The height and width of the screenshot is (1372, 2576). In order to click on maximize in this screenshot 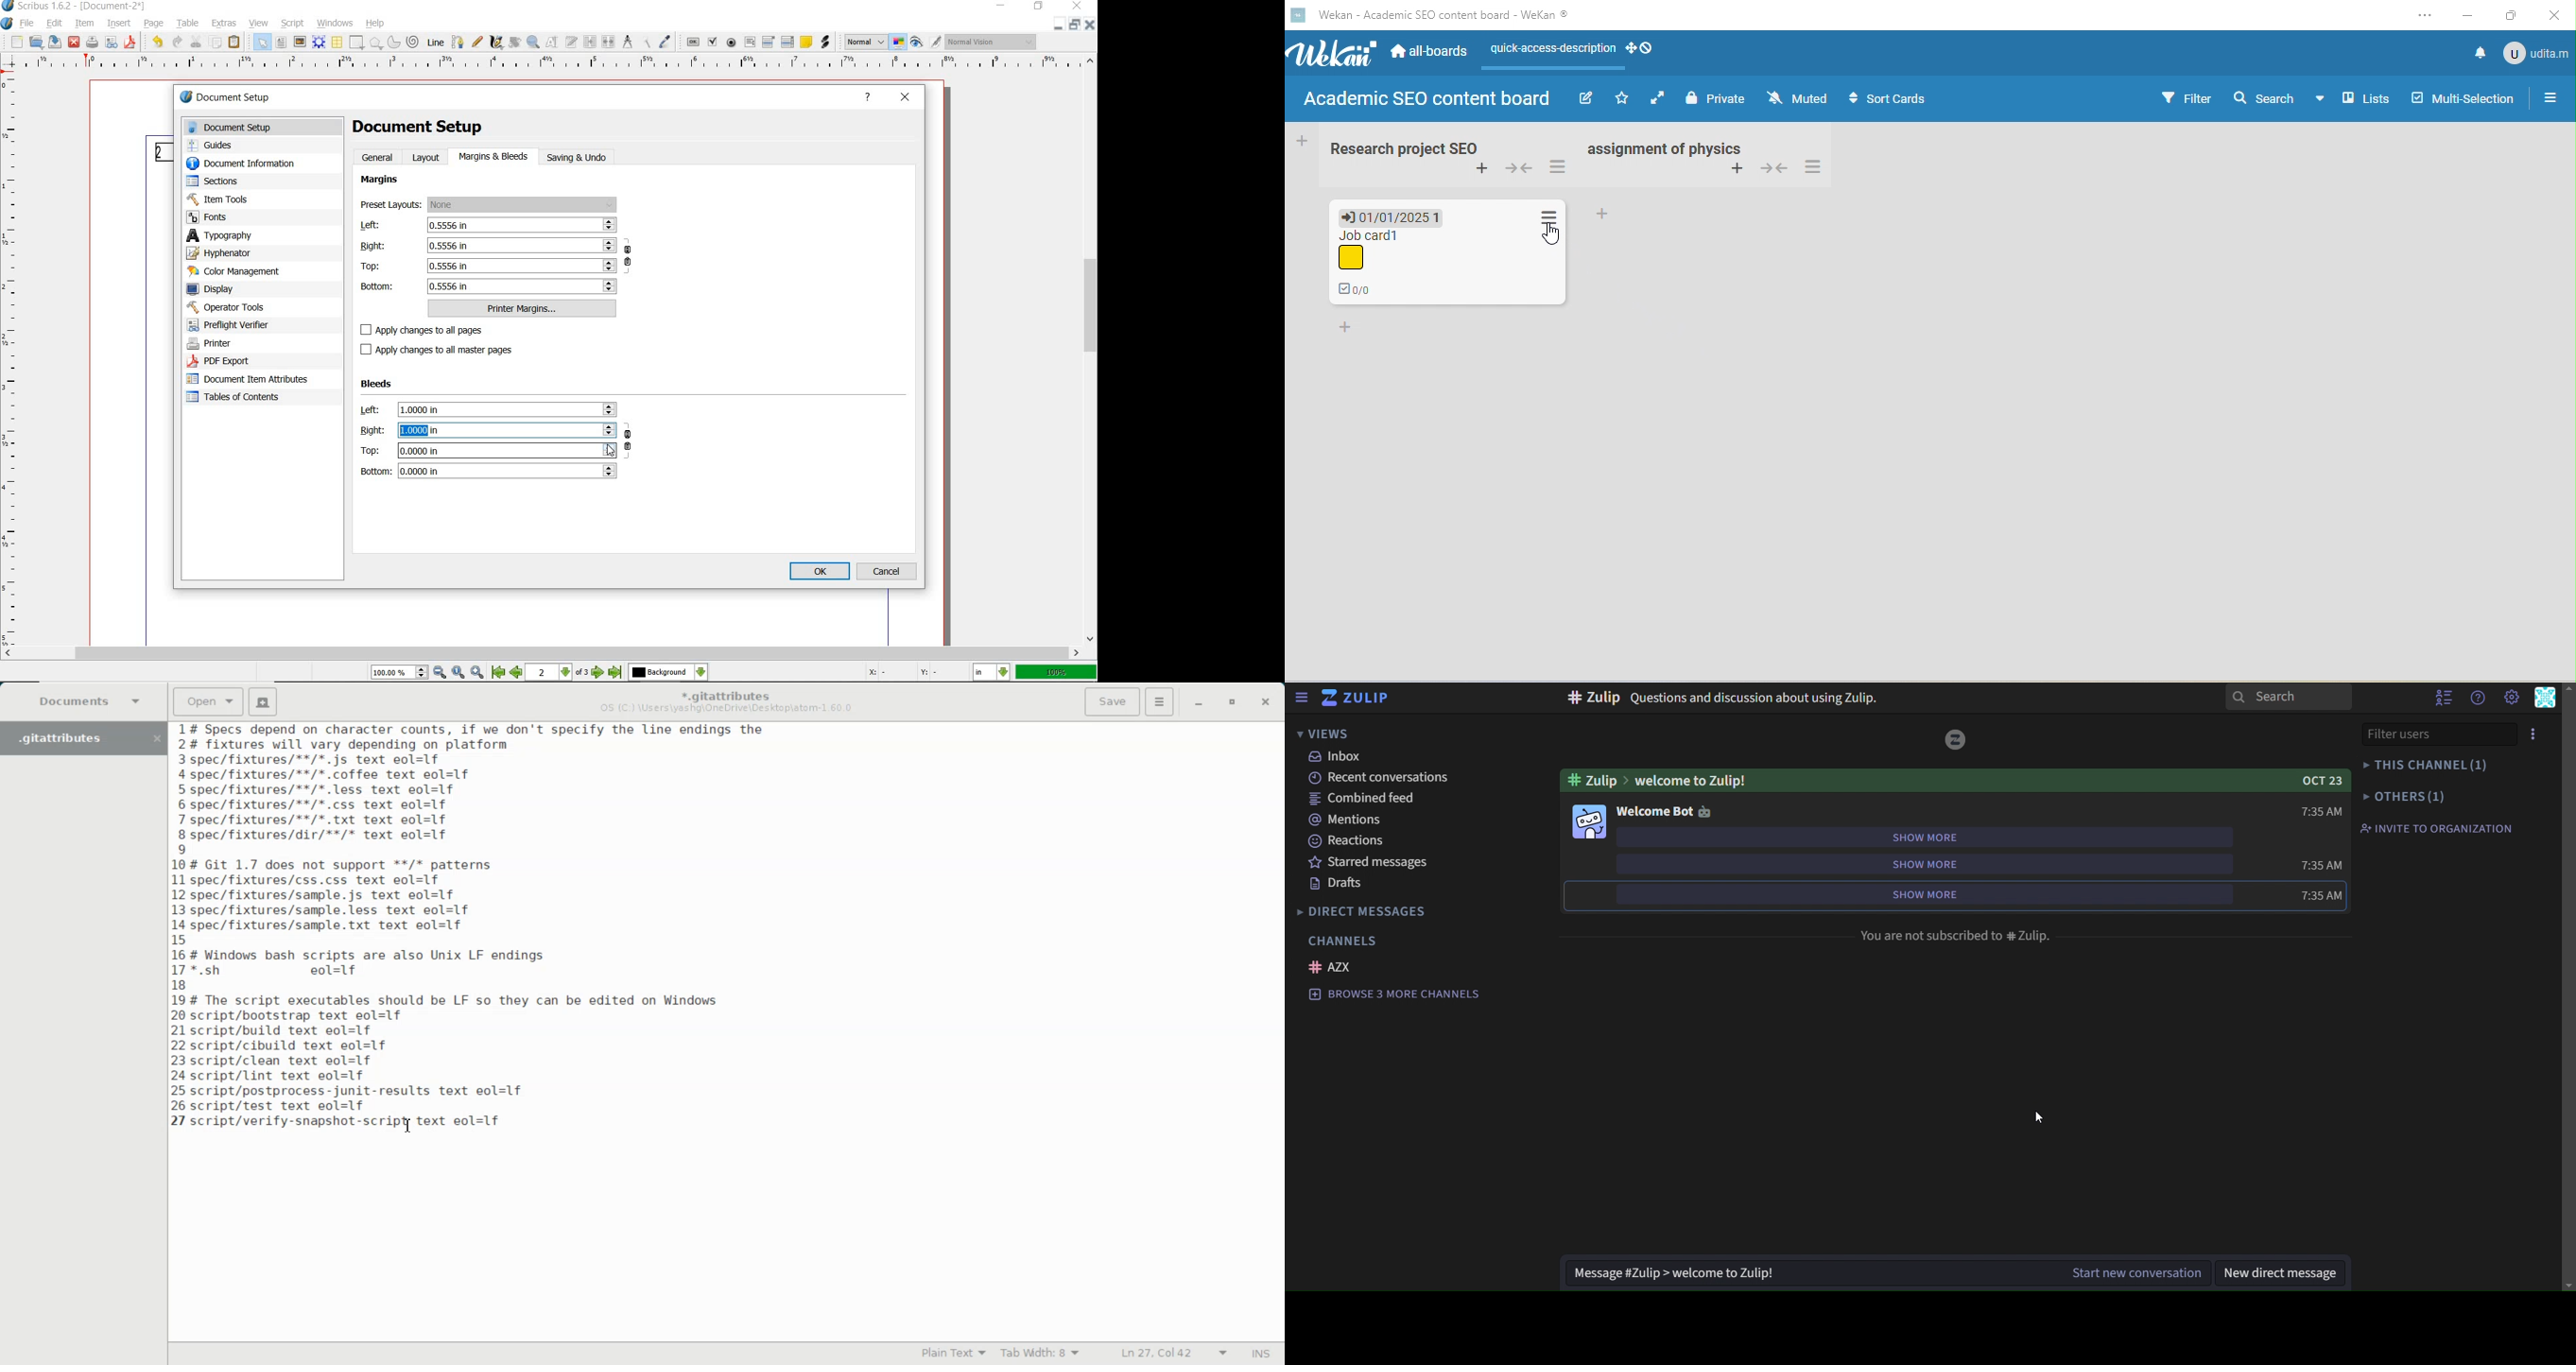, I will do `click(2513, 15)`.